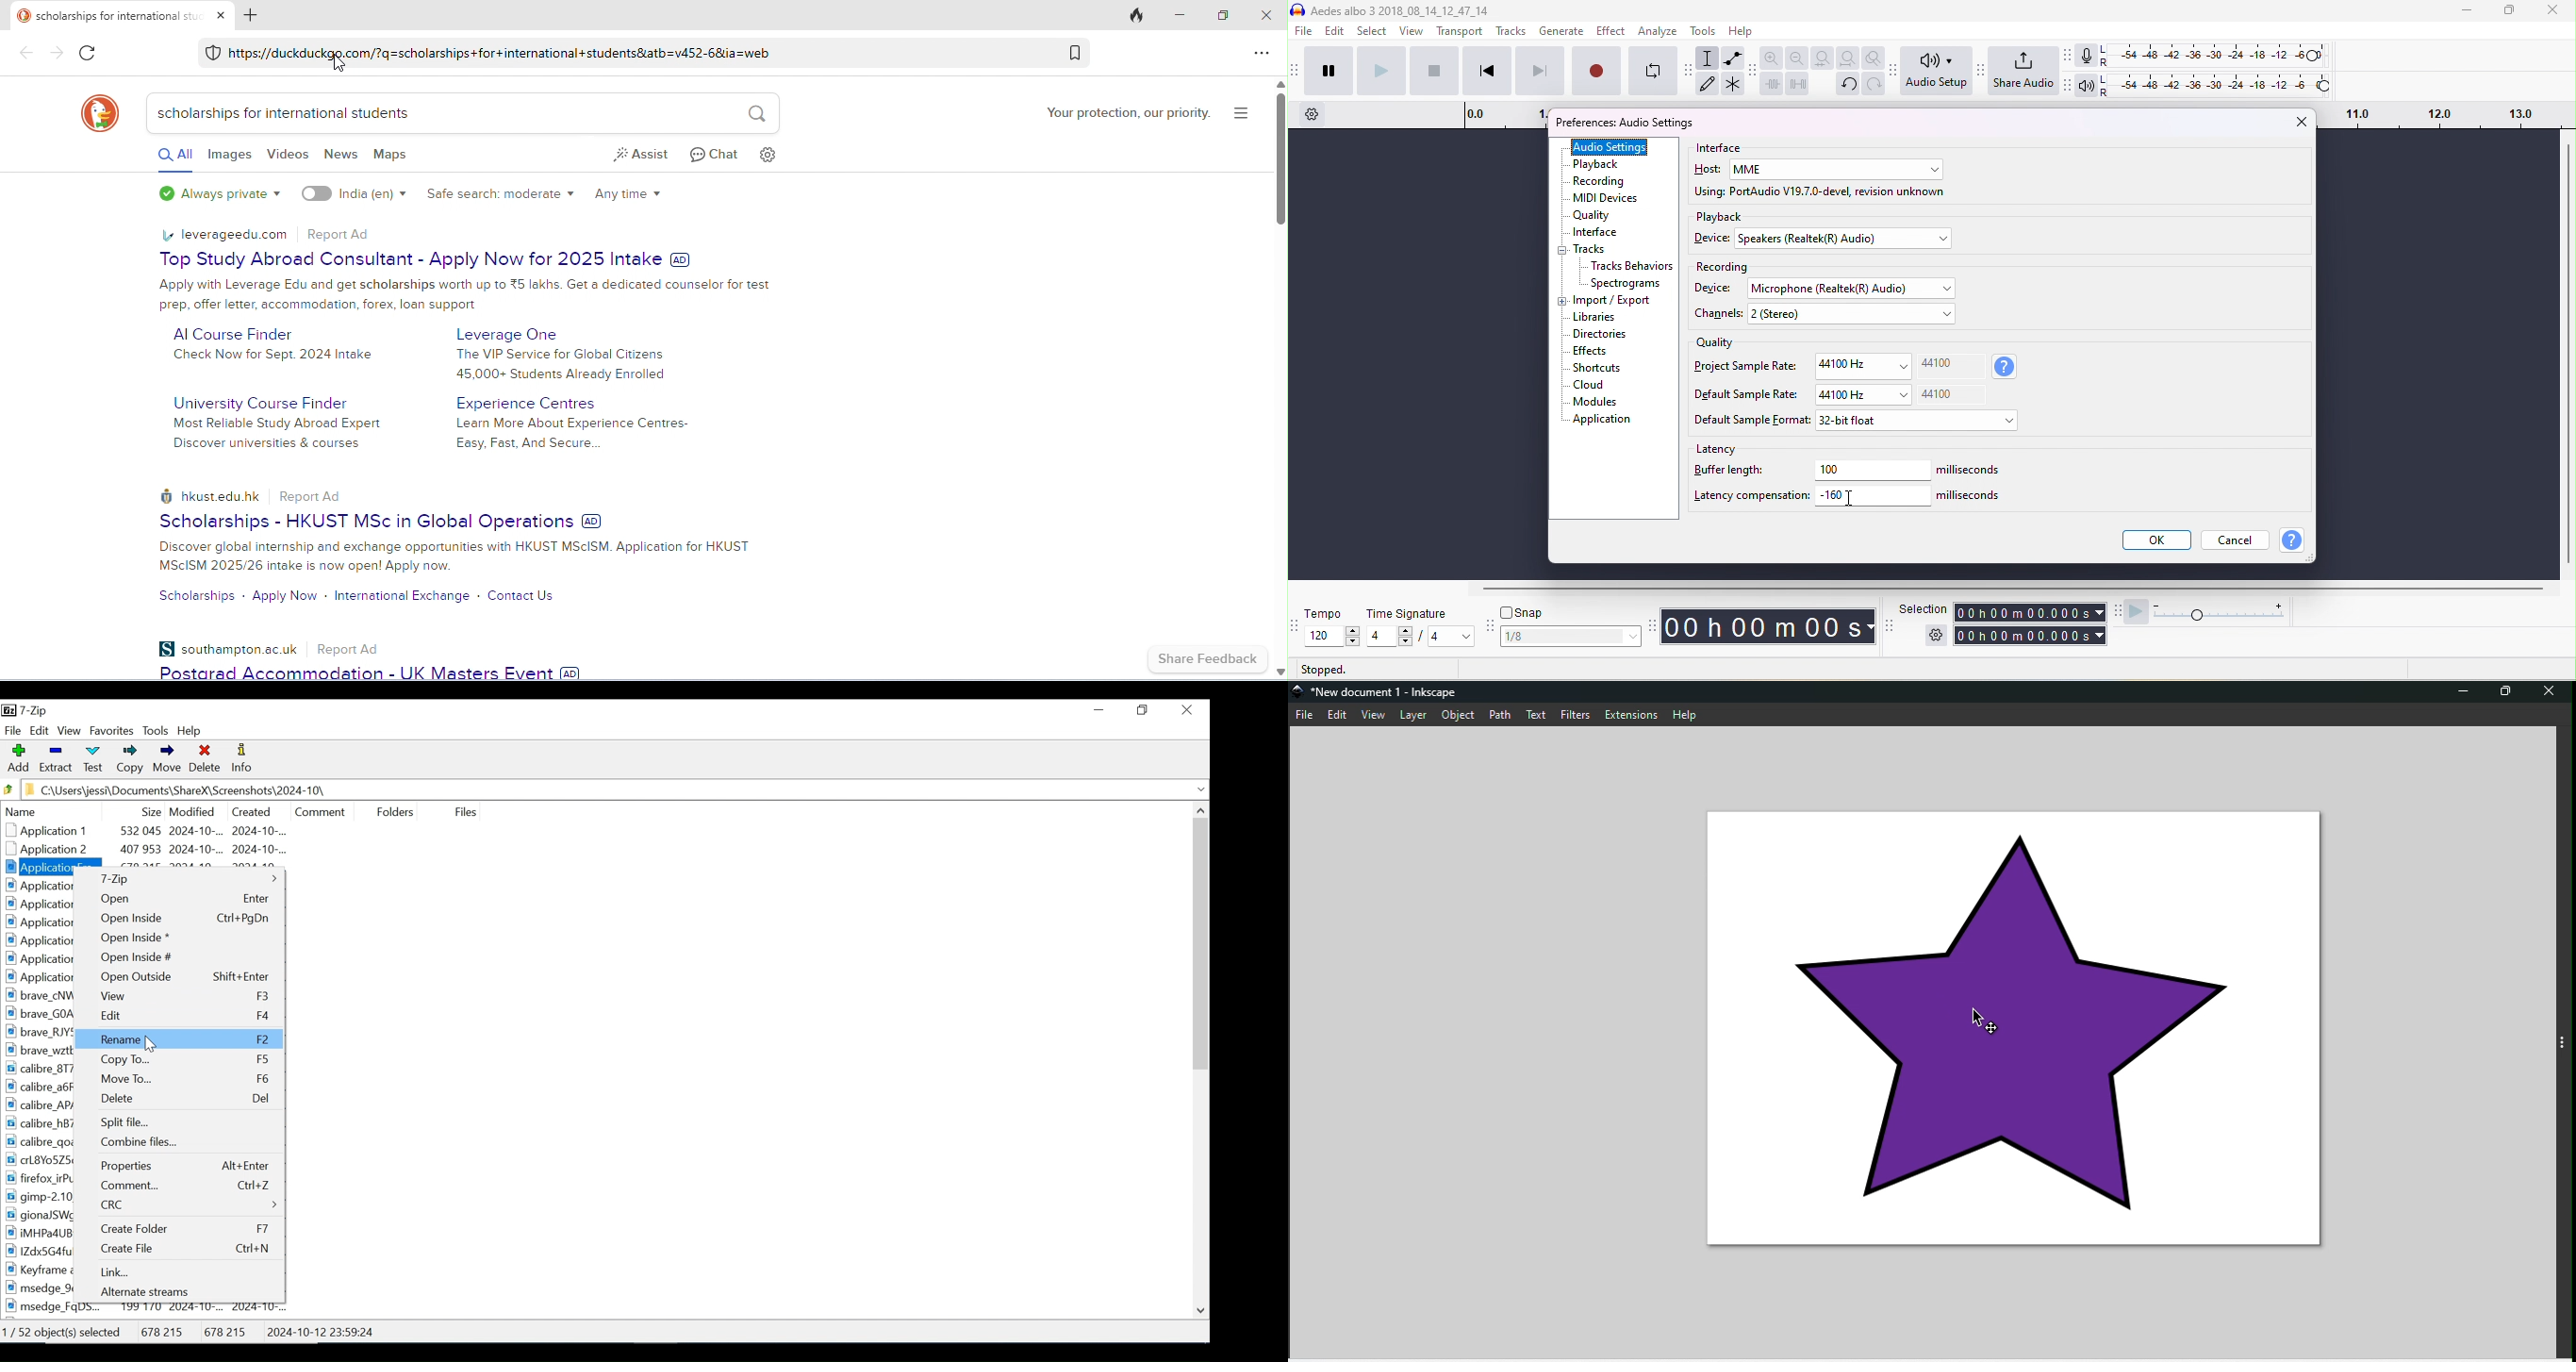 The width and height of the screenshot is (2576, 1372). I want to click on File, so click(464, 812).